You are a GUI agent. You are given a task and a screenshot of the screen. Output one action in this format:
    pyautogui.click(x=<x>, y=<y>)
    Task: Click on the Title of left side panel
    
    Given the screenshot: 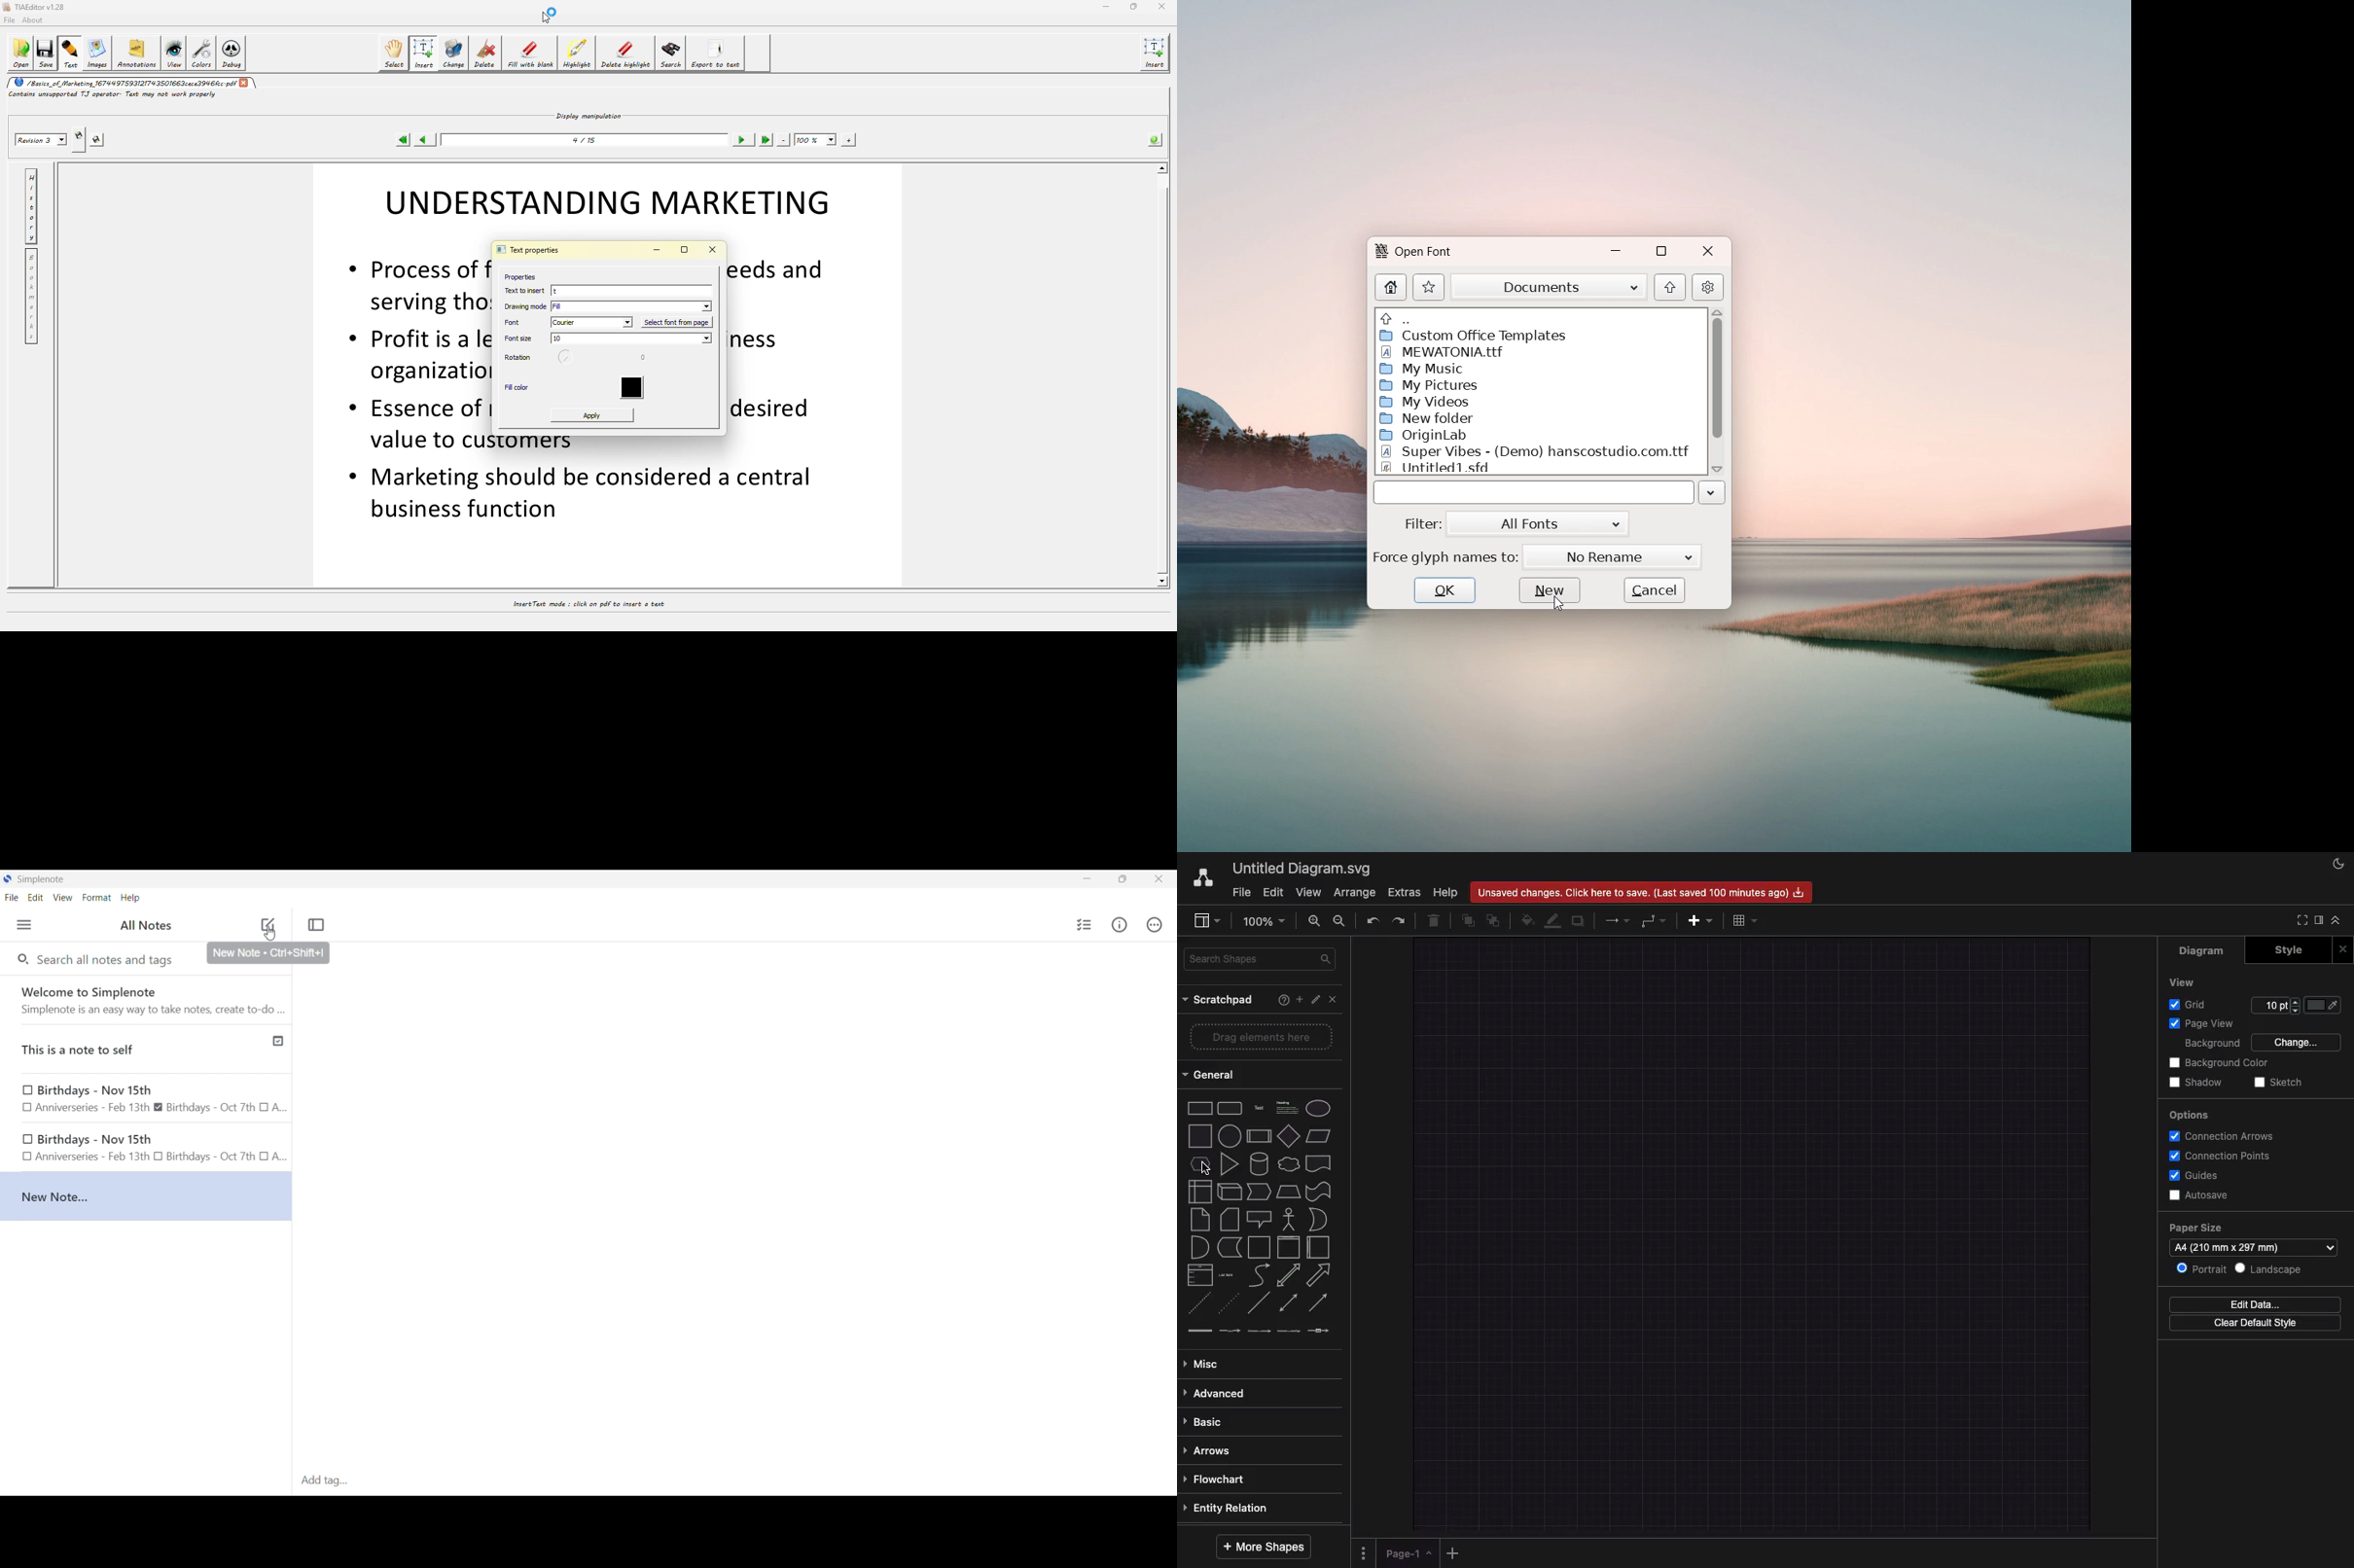 What is the action you would take?
    pyautogui.click(x=146, y=926)
    